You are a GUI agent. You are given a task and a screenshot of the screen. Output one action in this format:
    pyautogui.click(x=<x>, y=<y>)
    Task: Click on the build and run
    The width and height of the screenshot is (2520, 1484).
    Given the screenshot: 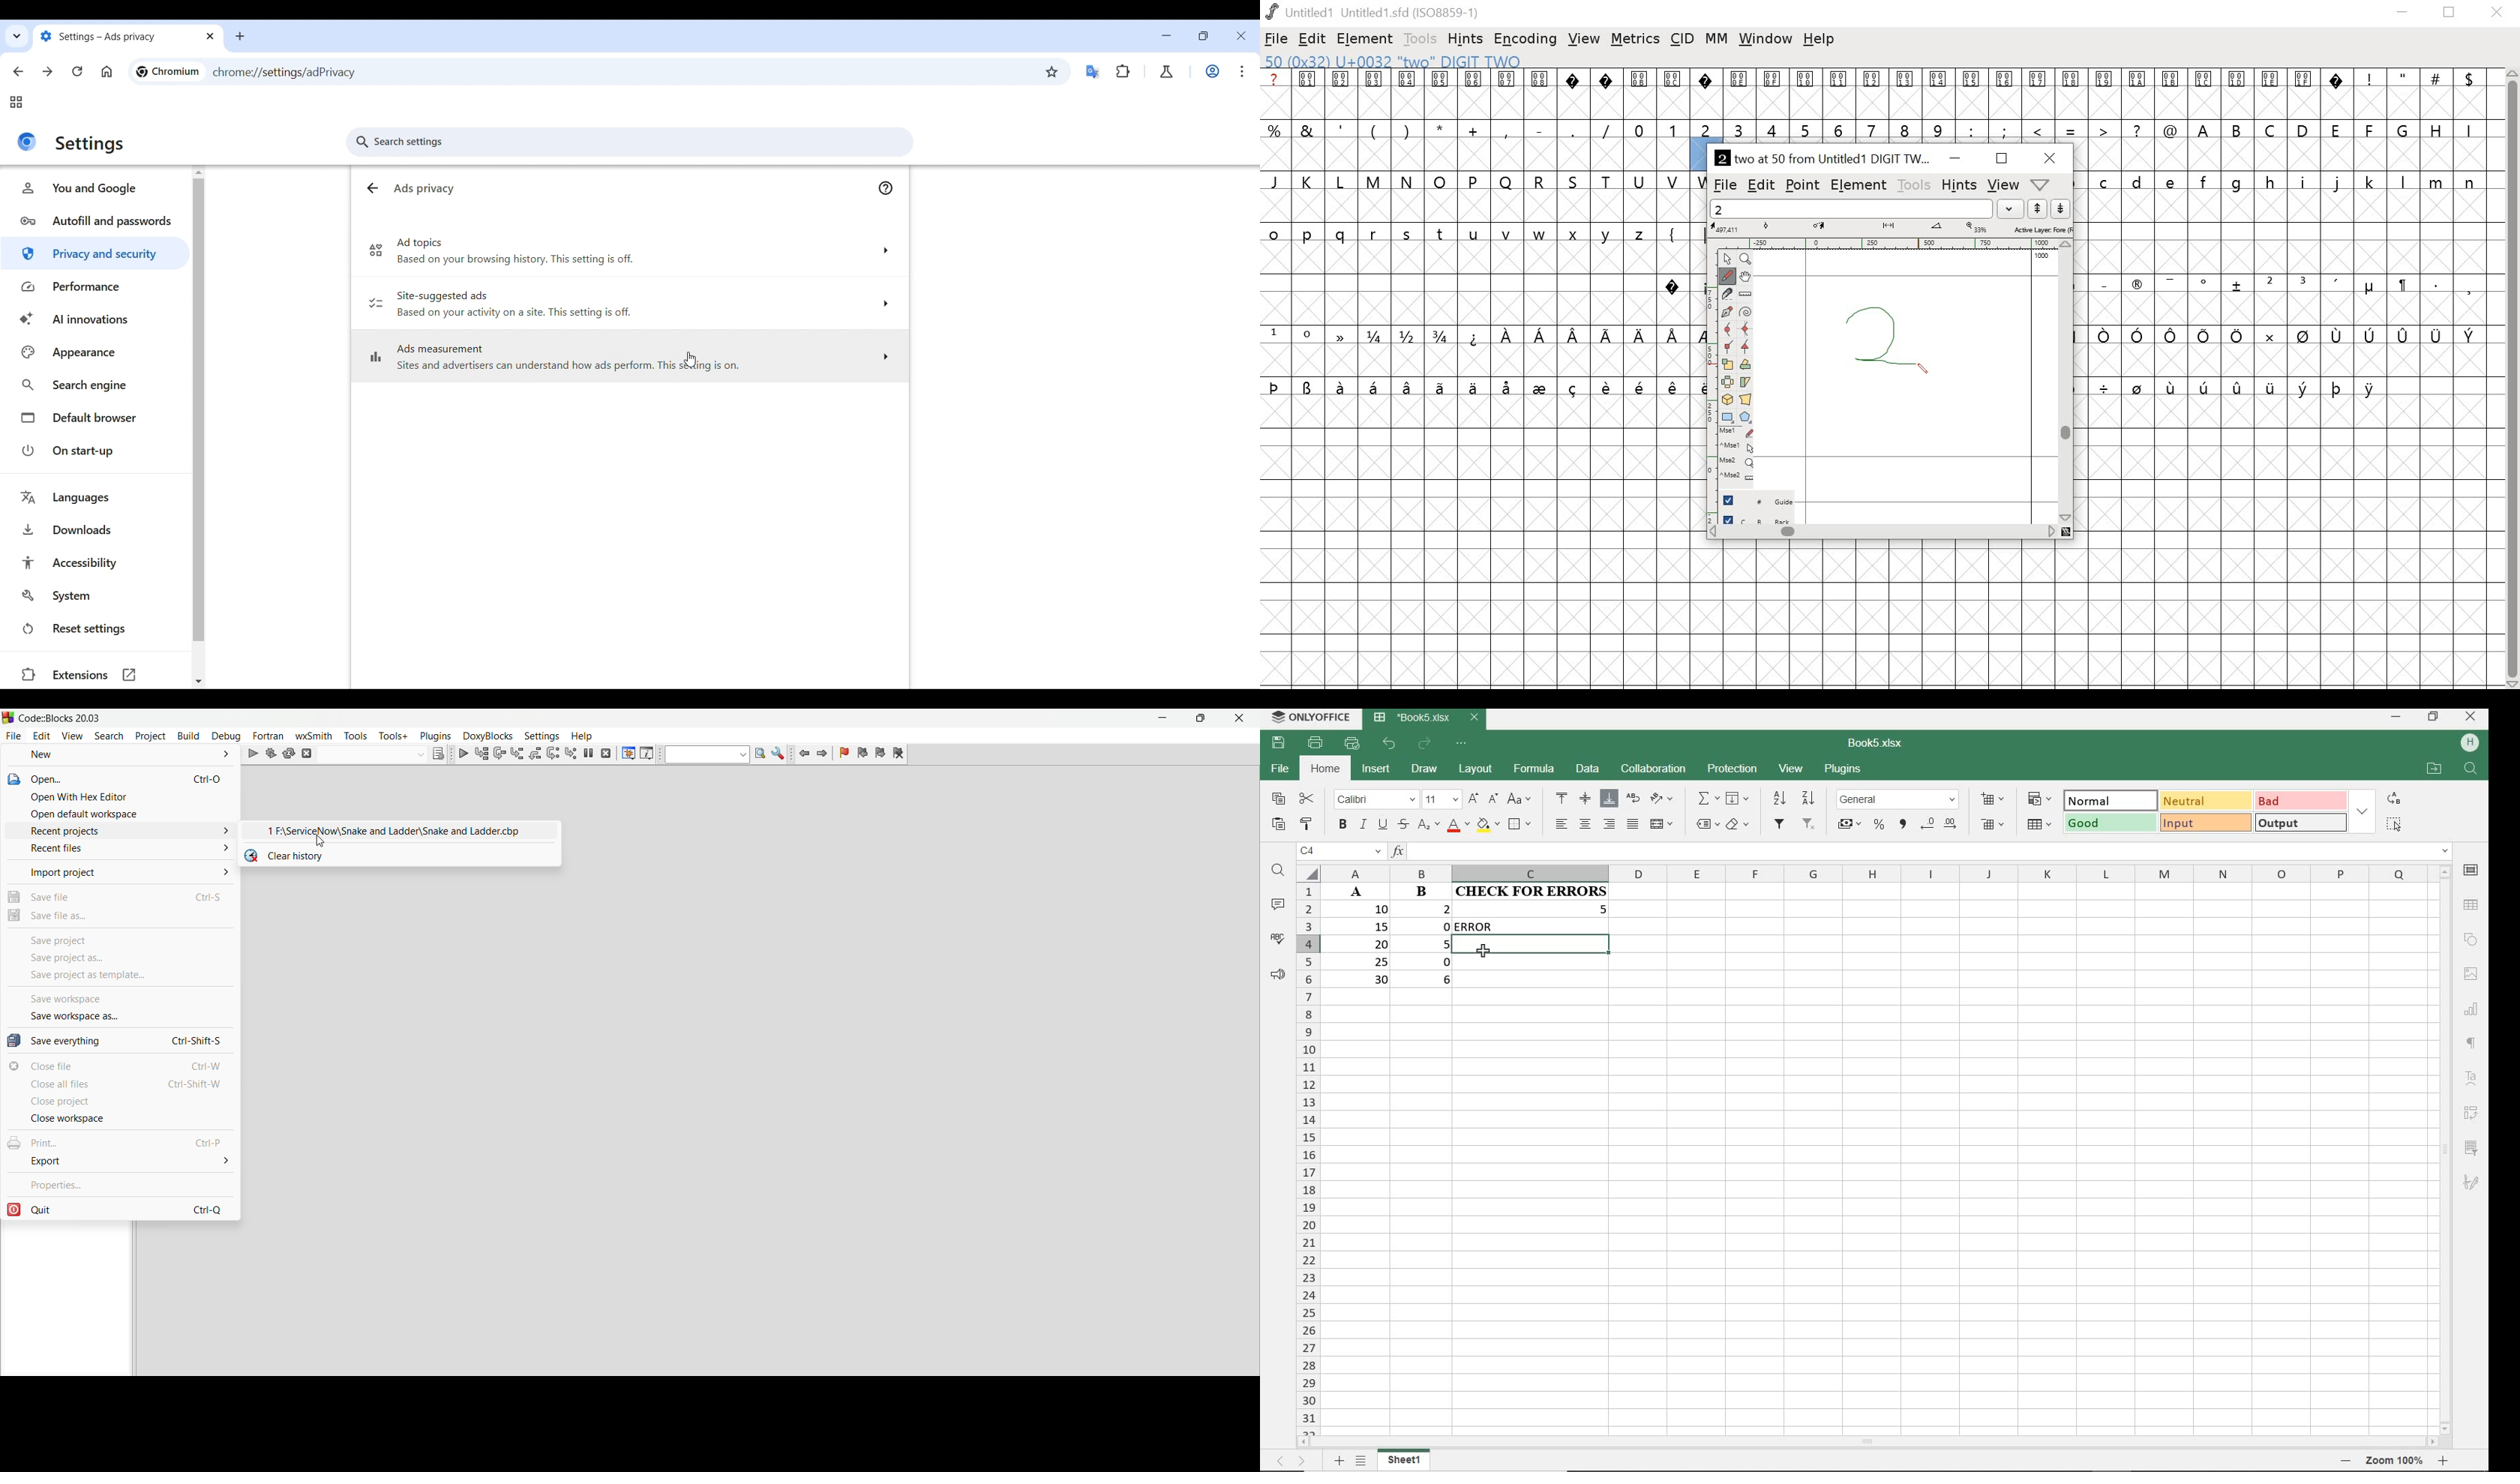 What is the action you would take?
    pyautogui.click(x=272, y=755)
    